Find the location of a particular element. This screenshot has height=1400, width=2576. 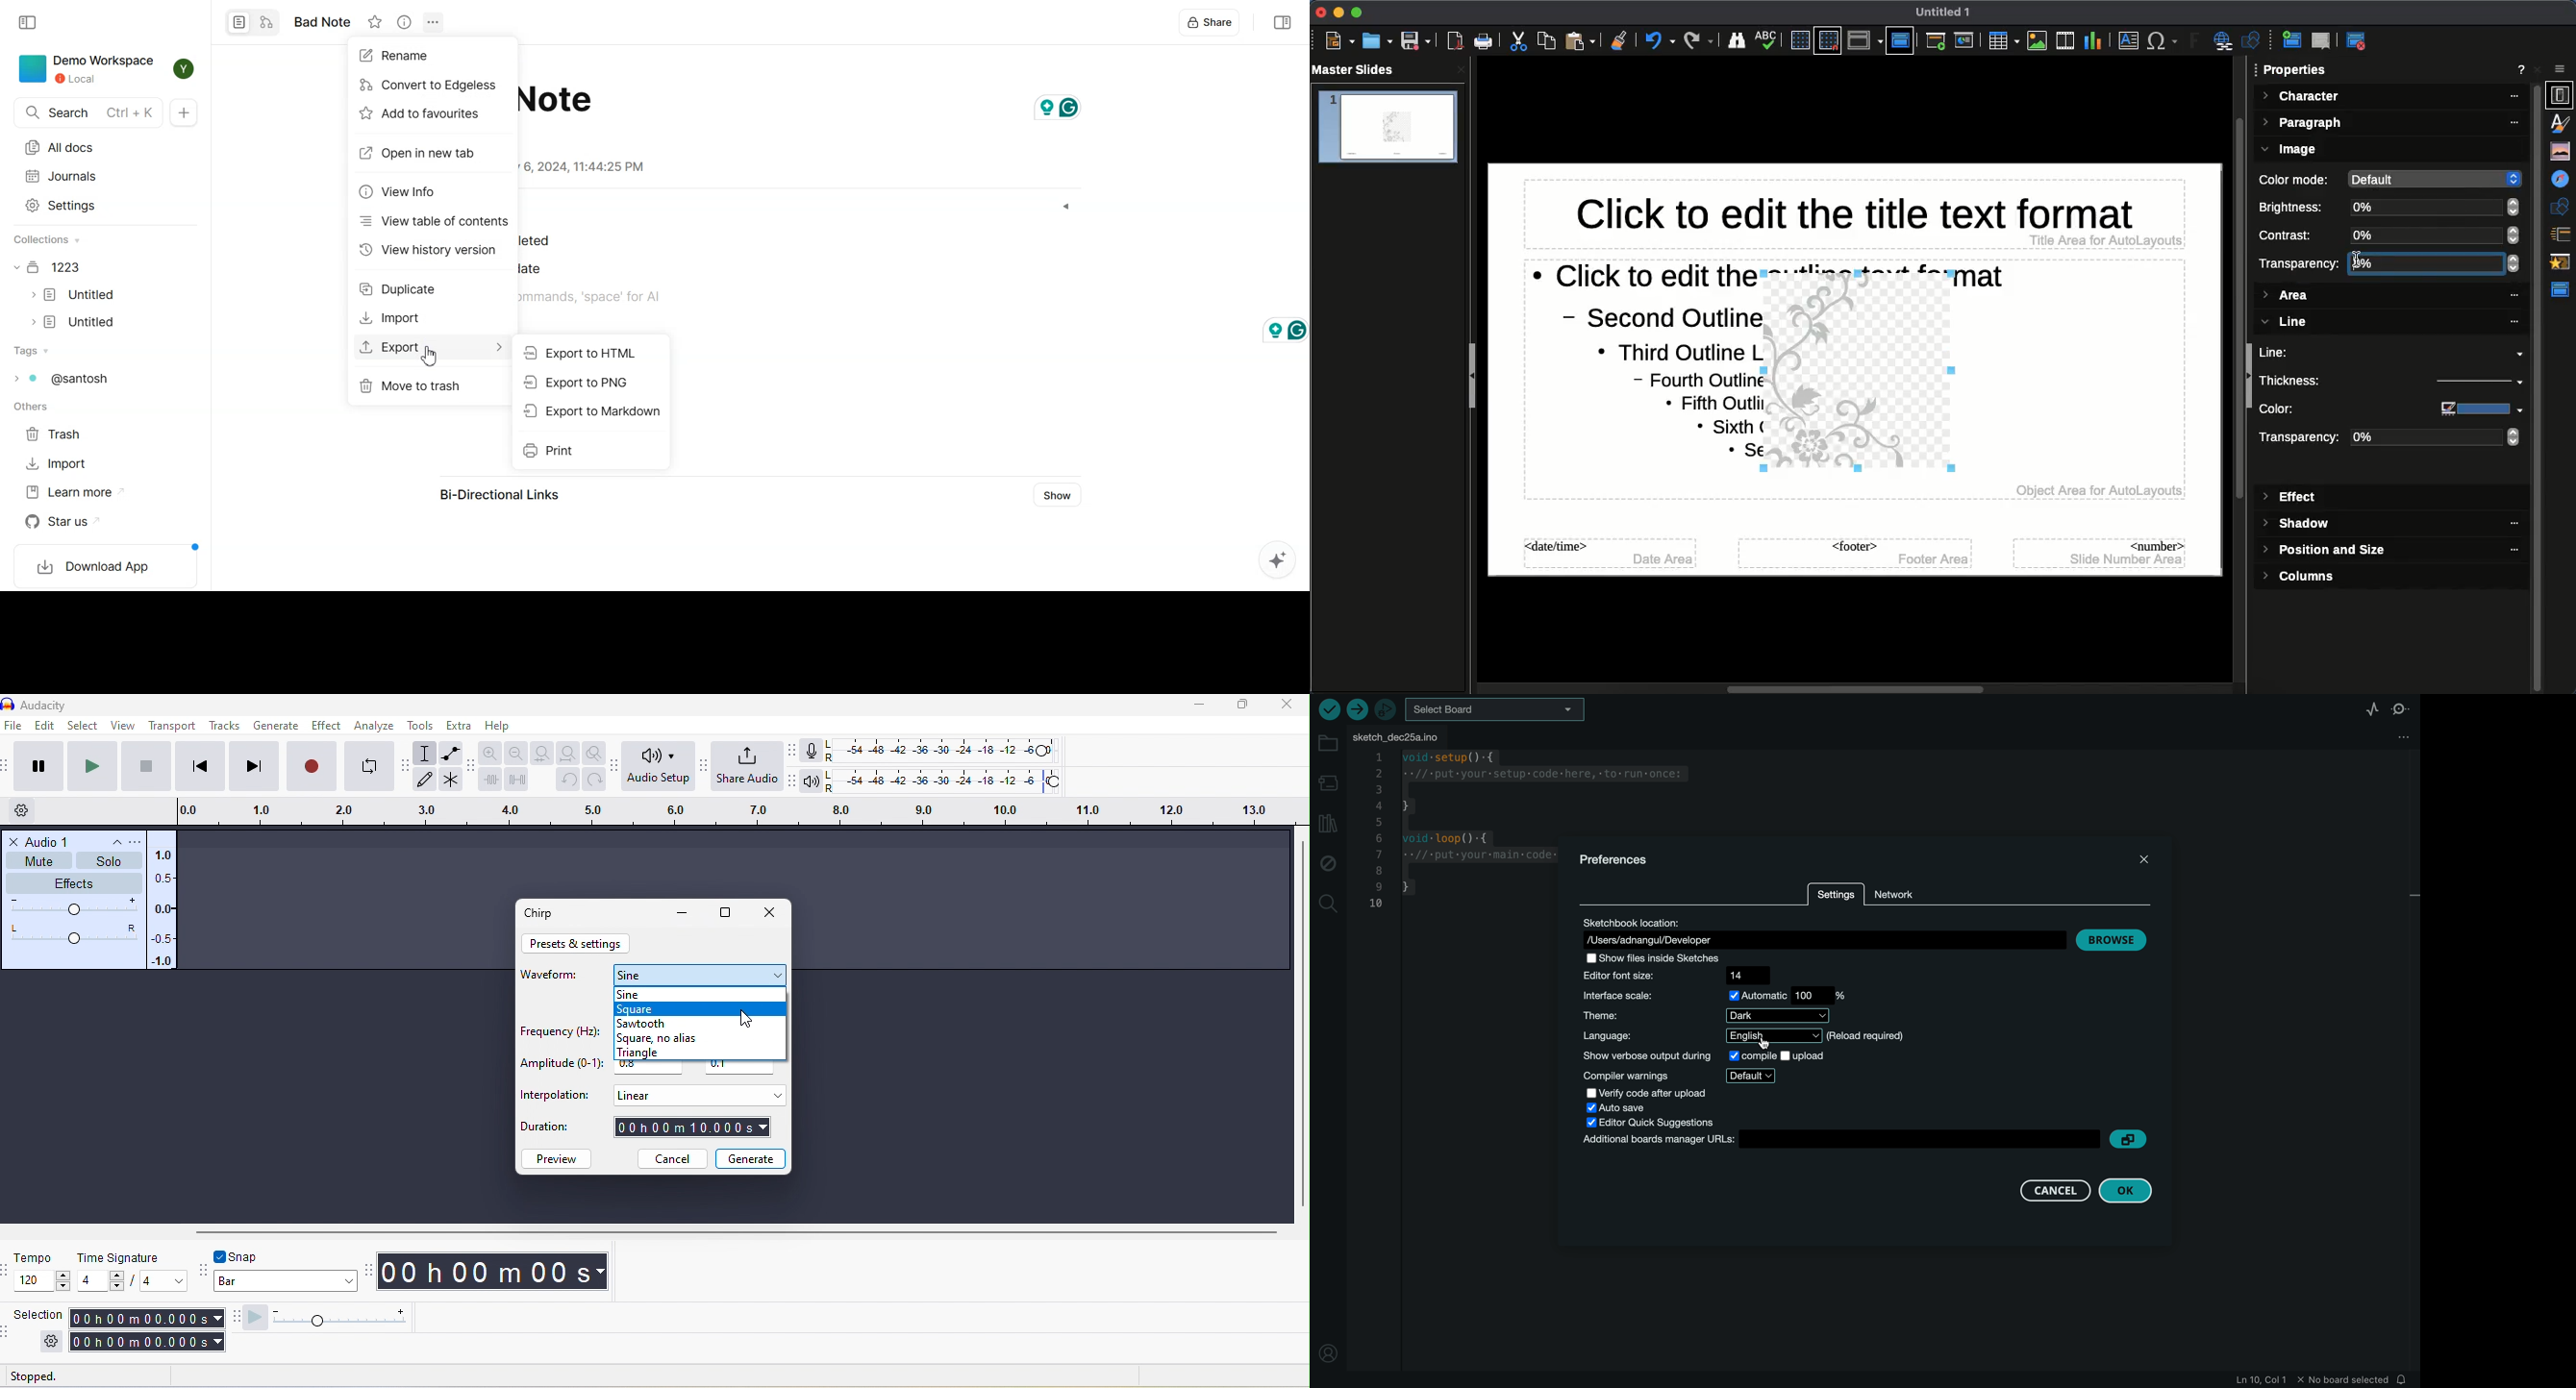

close is located at coordinates (1461, 70).